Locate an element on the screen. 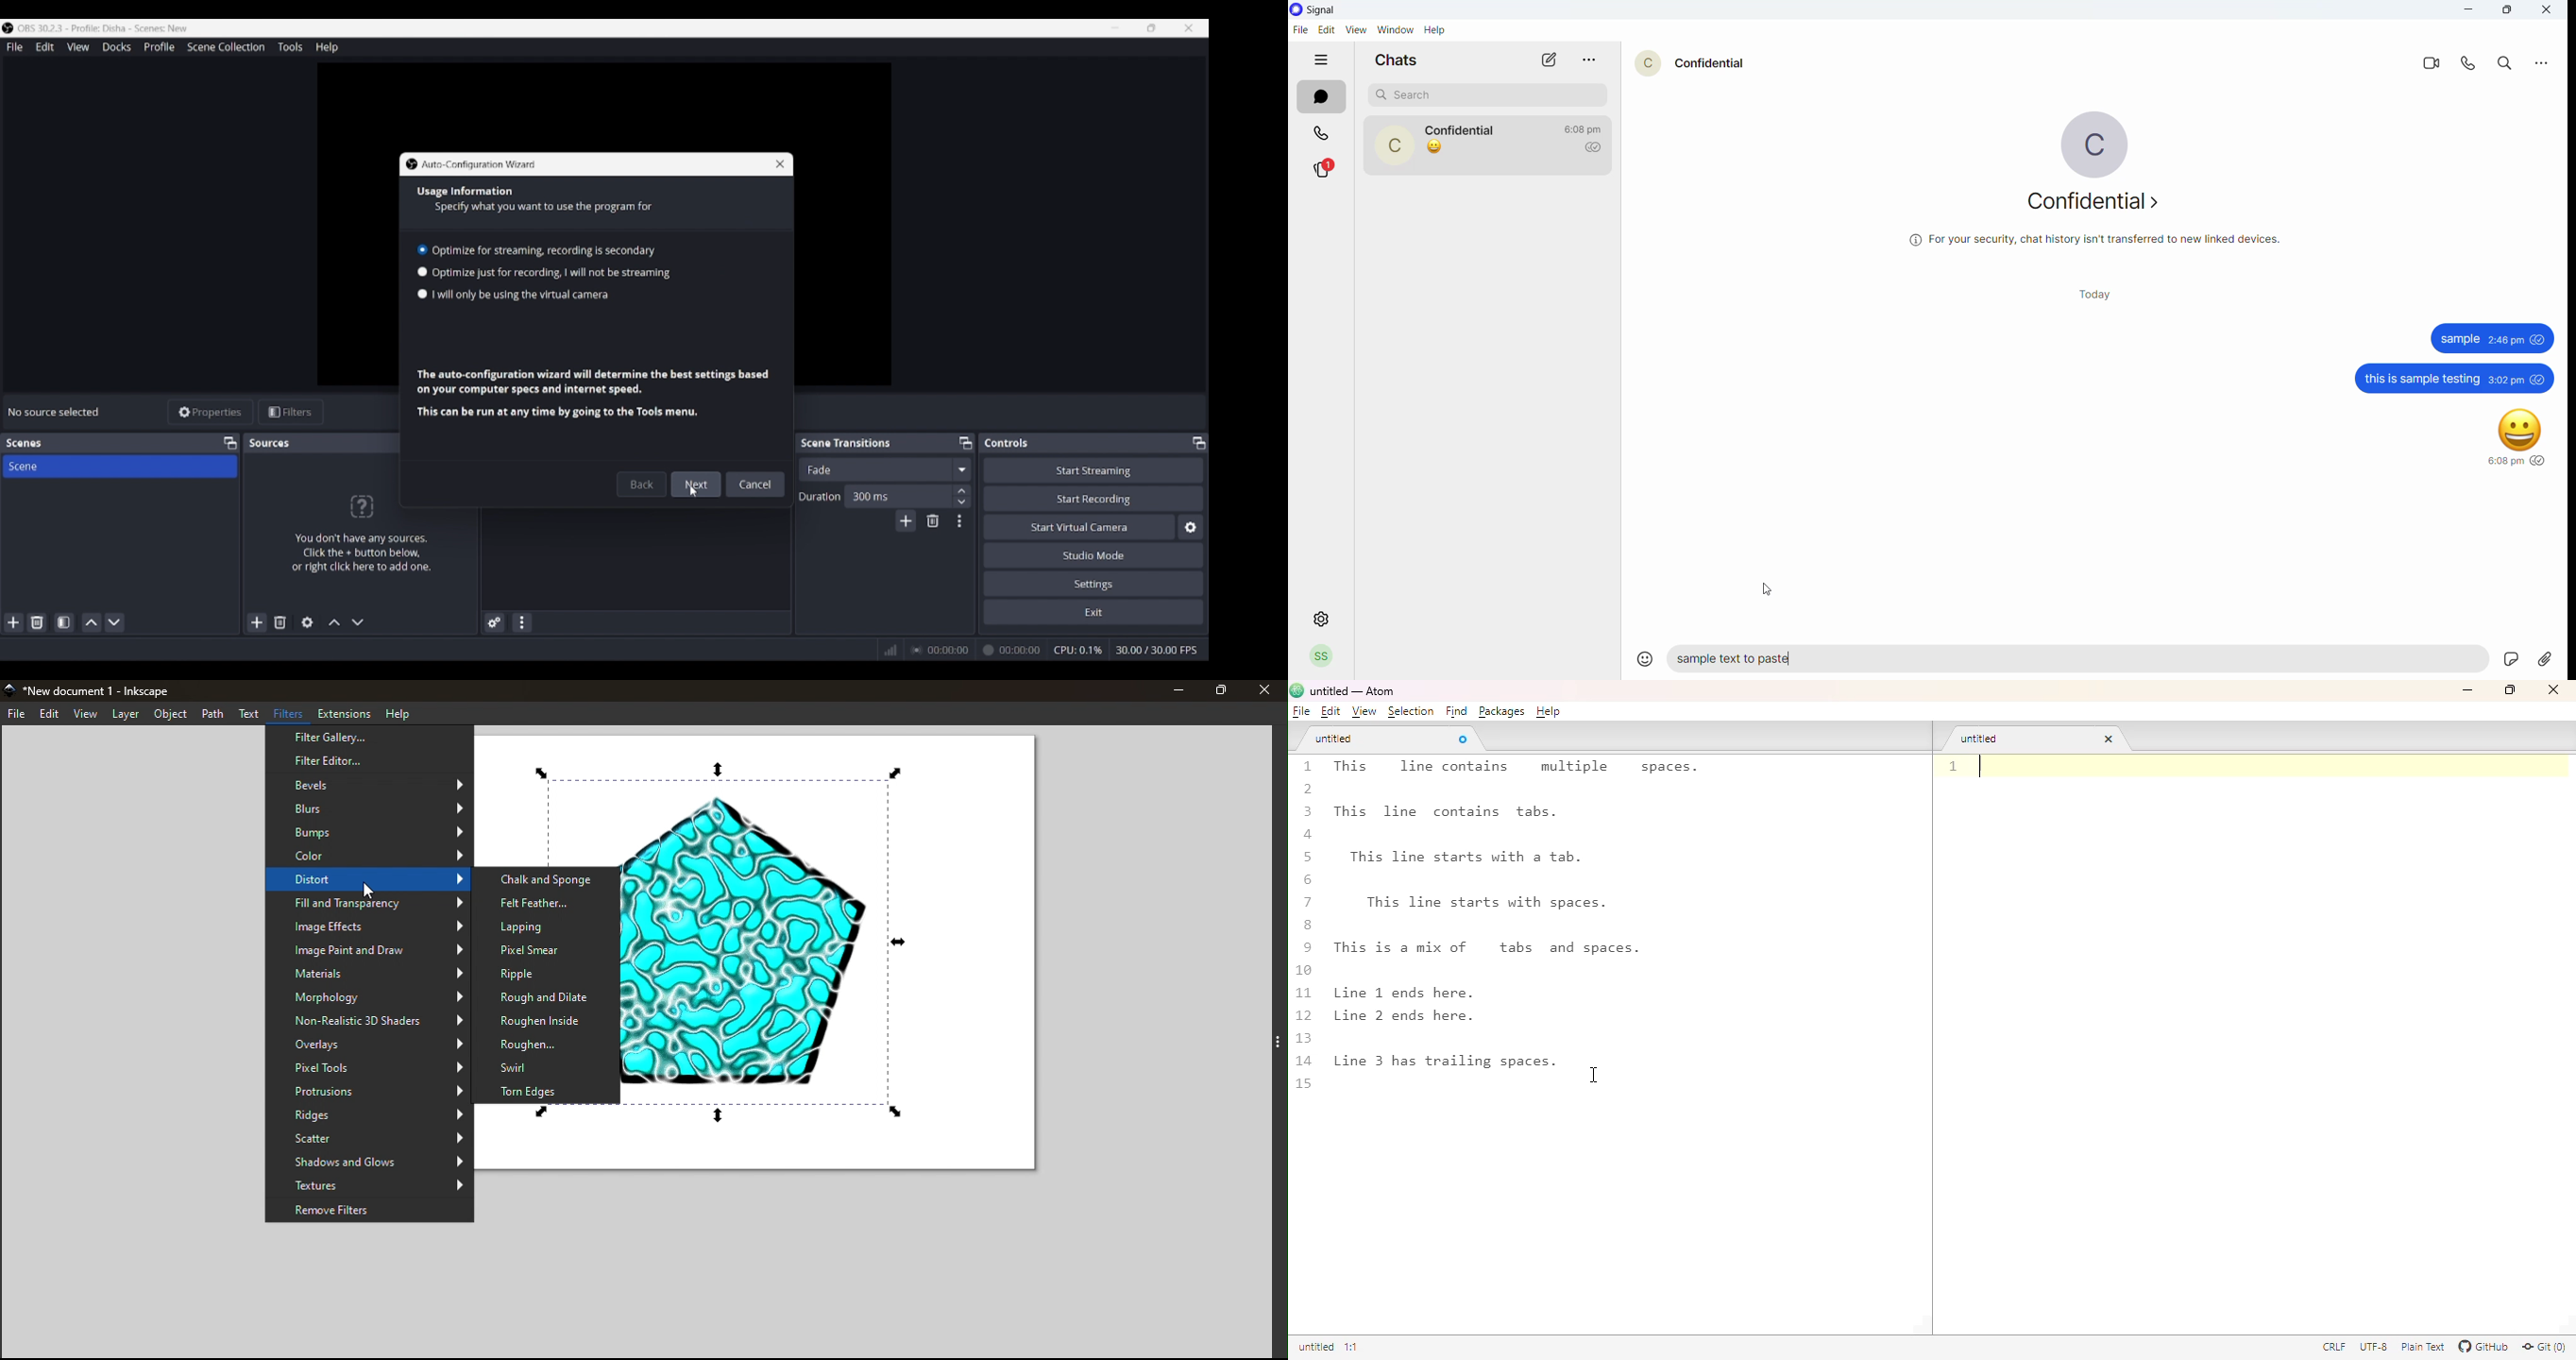 This screenshot has width=2576, height=1372. Help menu is located at coordinates (327, 47).